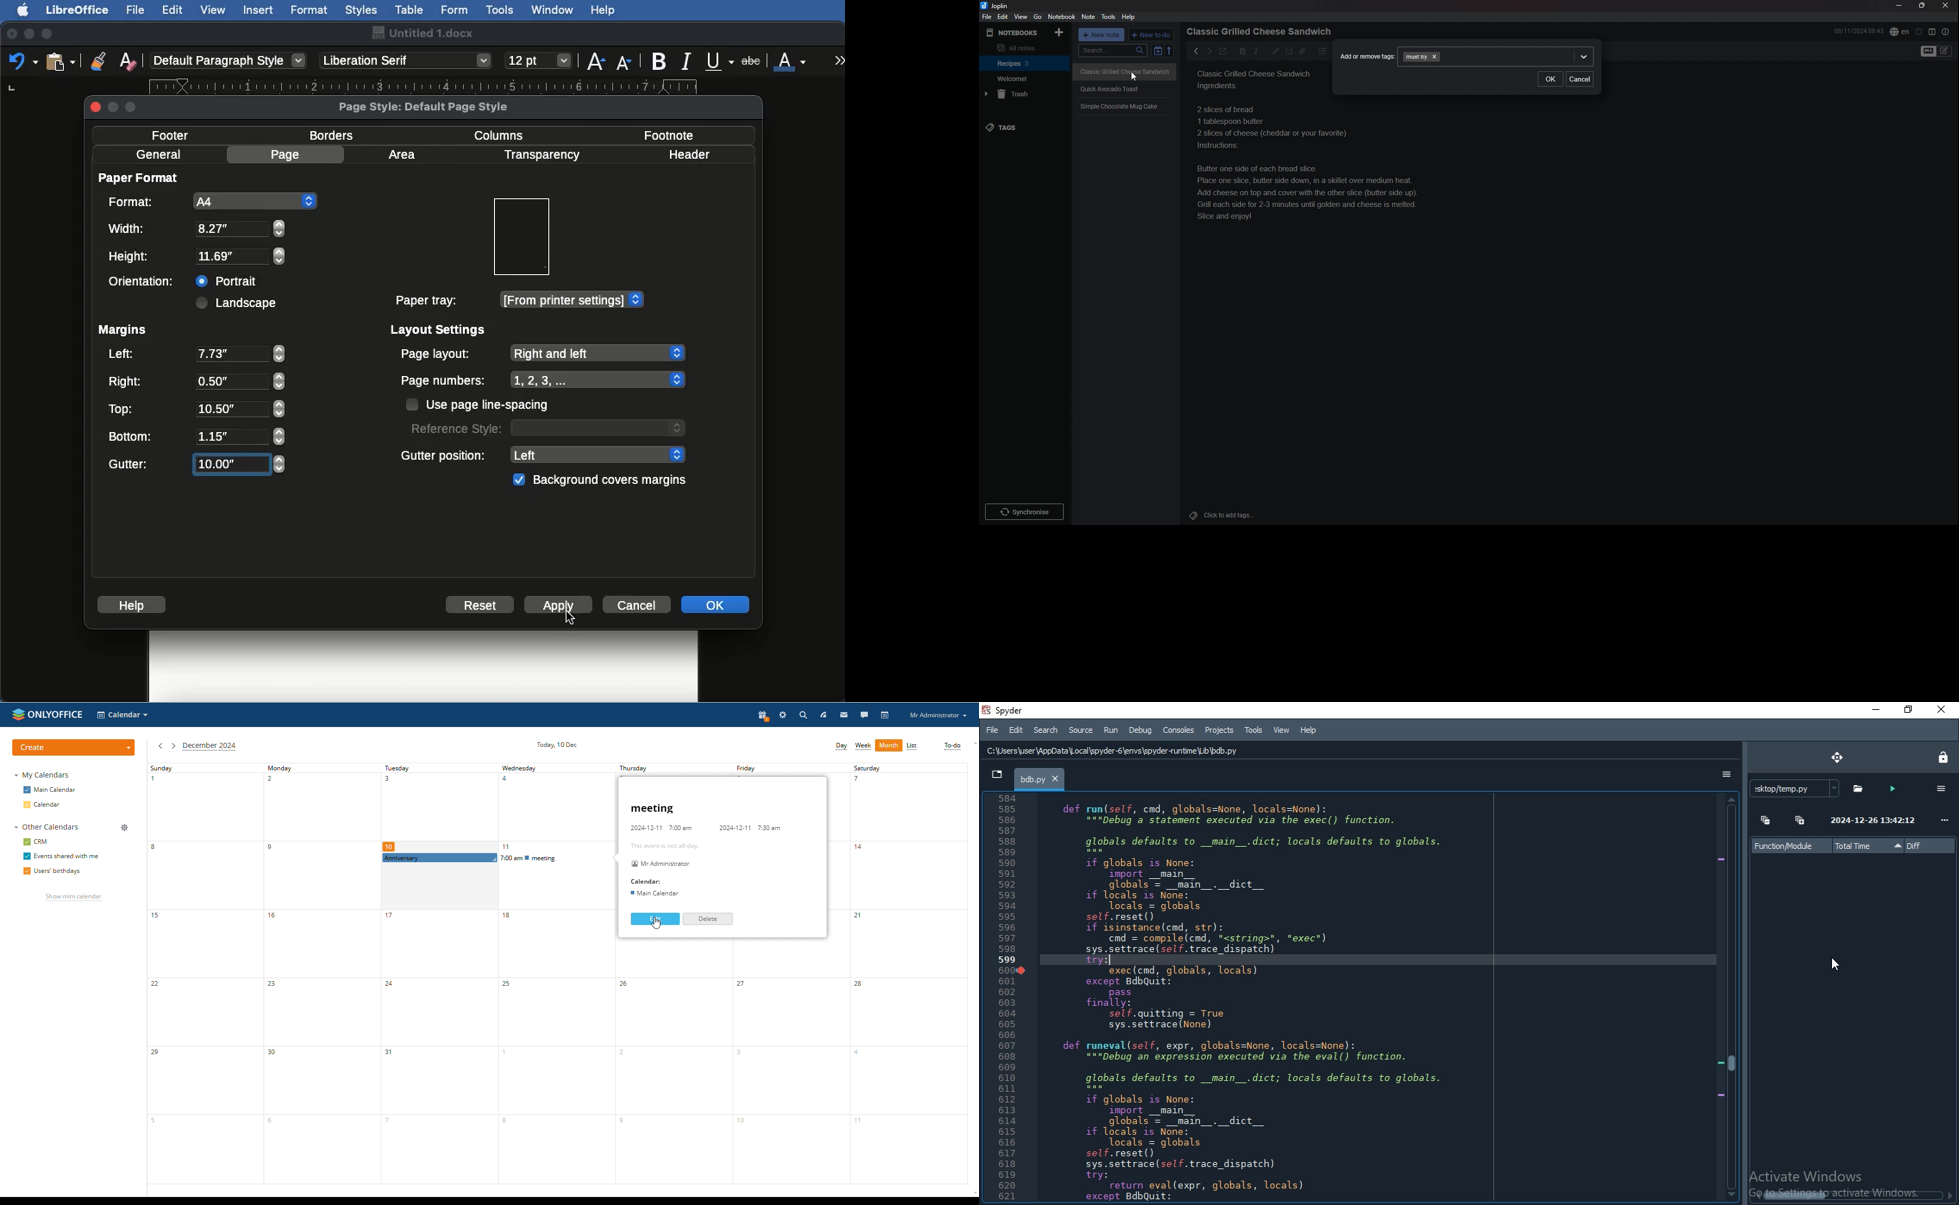  Describe the element at coordinates (1942, 790) in the screenshot. I see `options` at that location.